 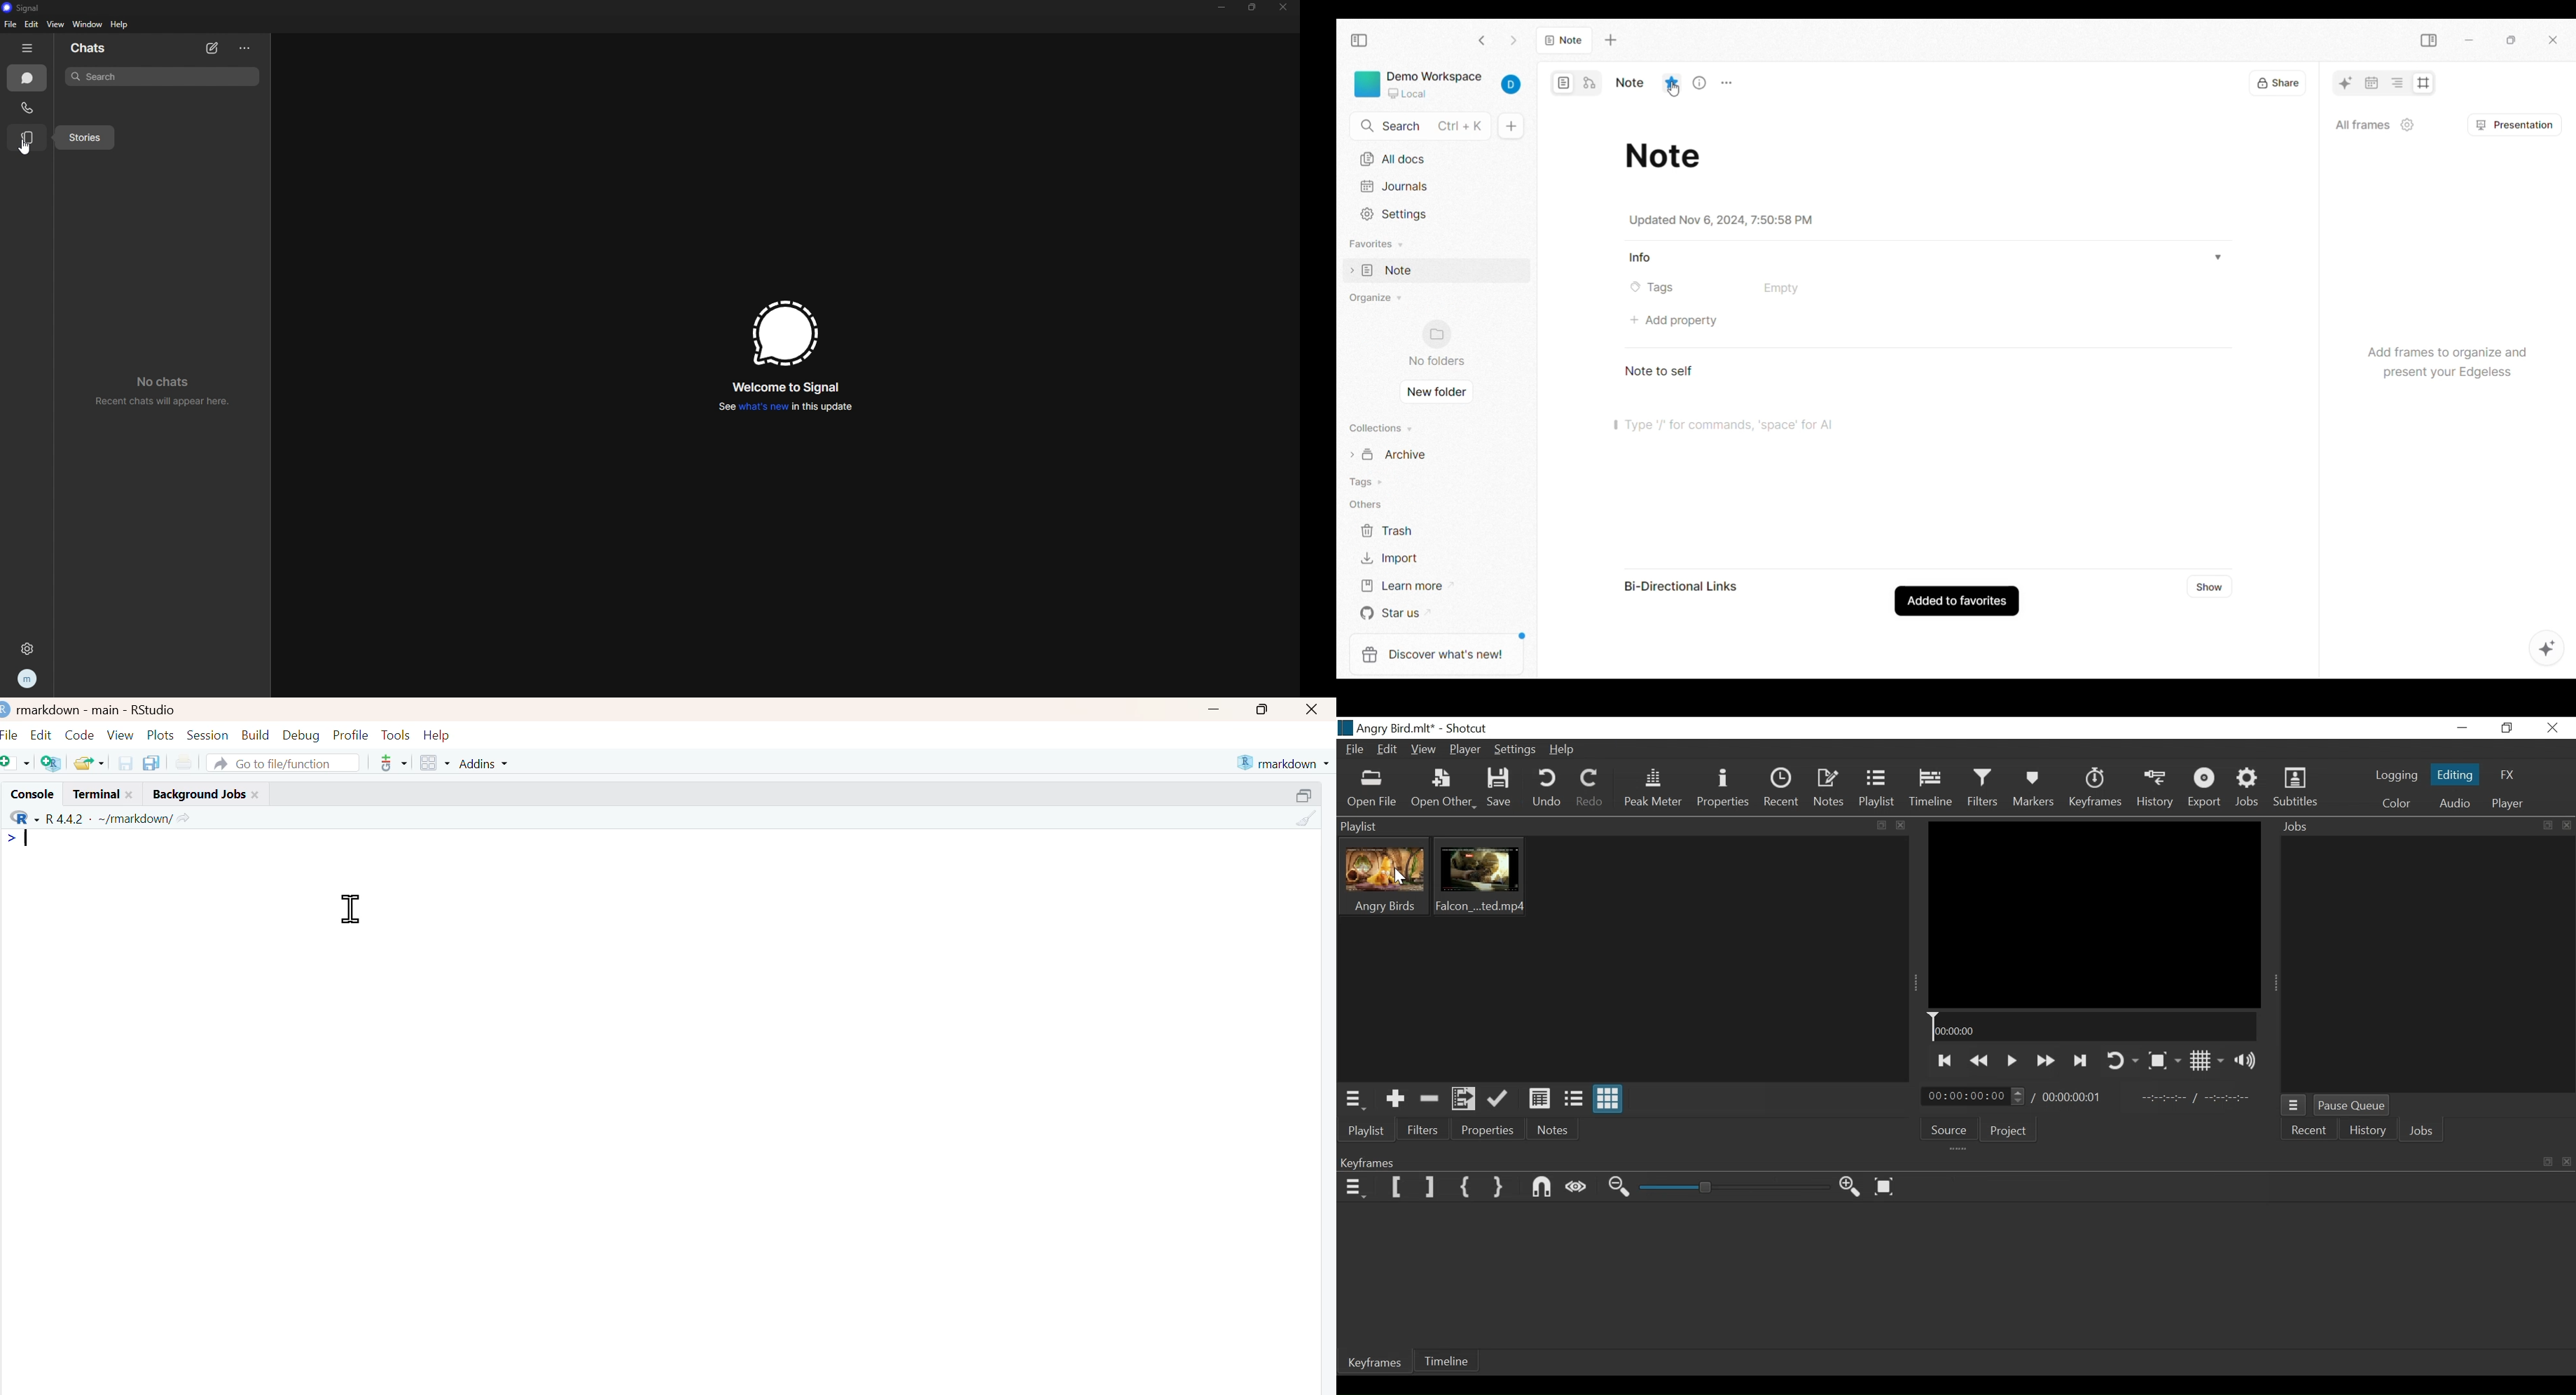 What do you see at coordinates (209, 733) in the screenshot?
I see `Session` at bounding box center [209, 733].